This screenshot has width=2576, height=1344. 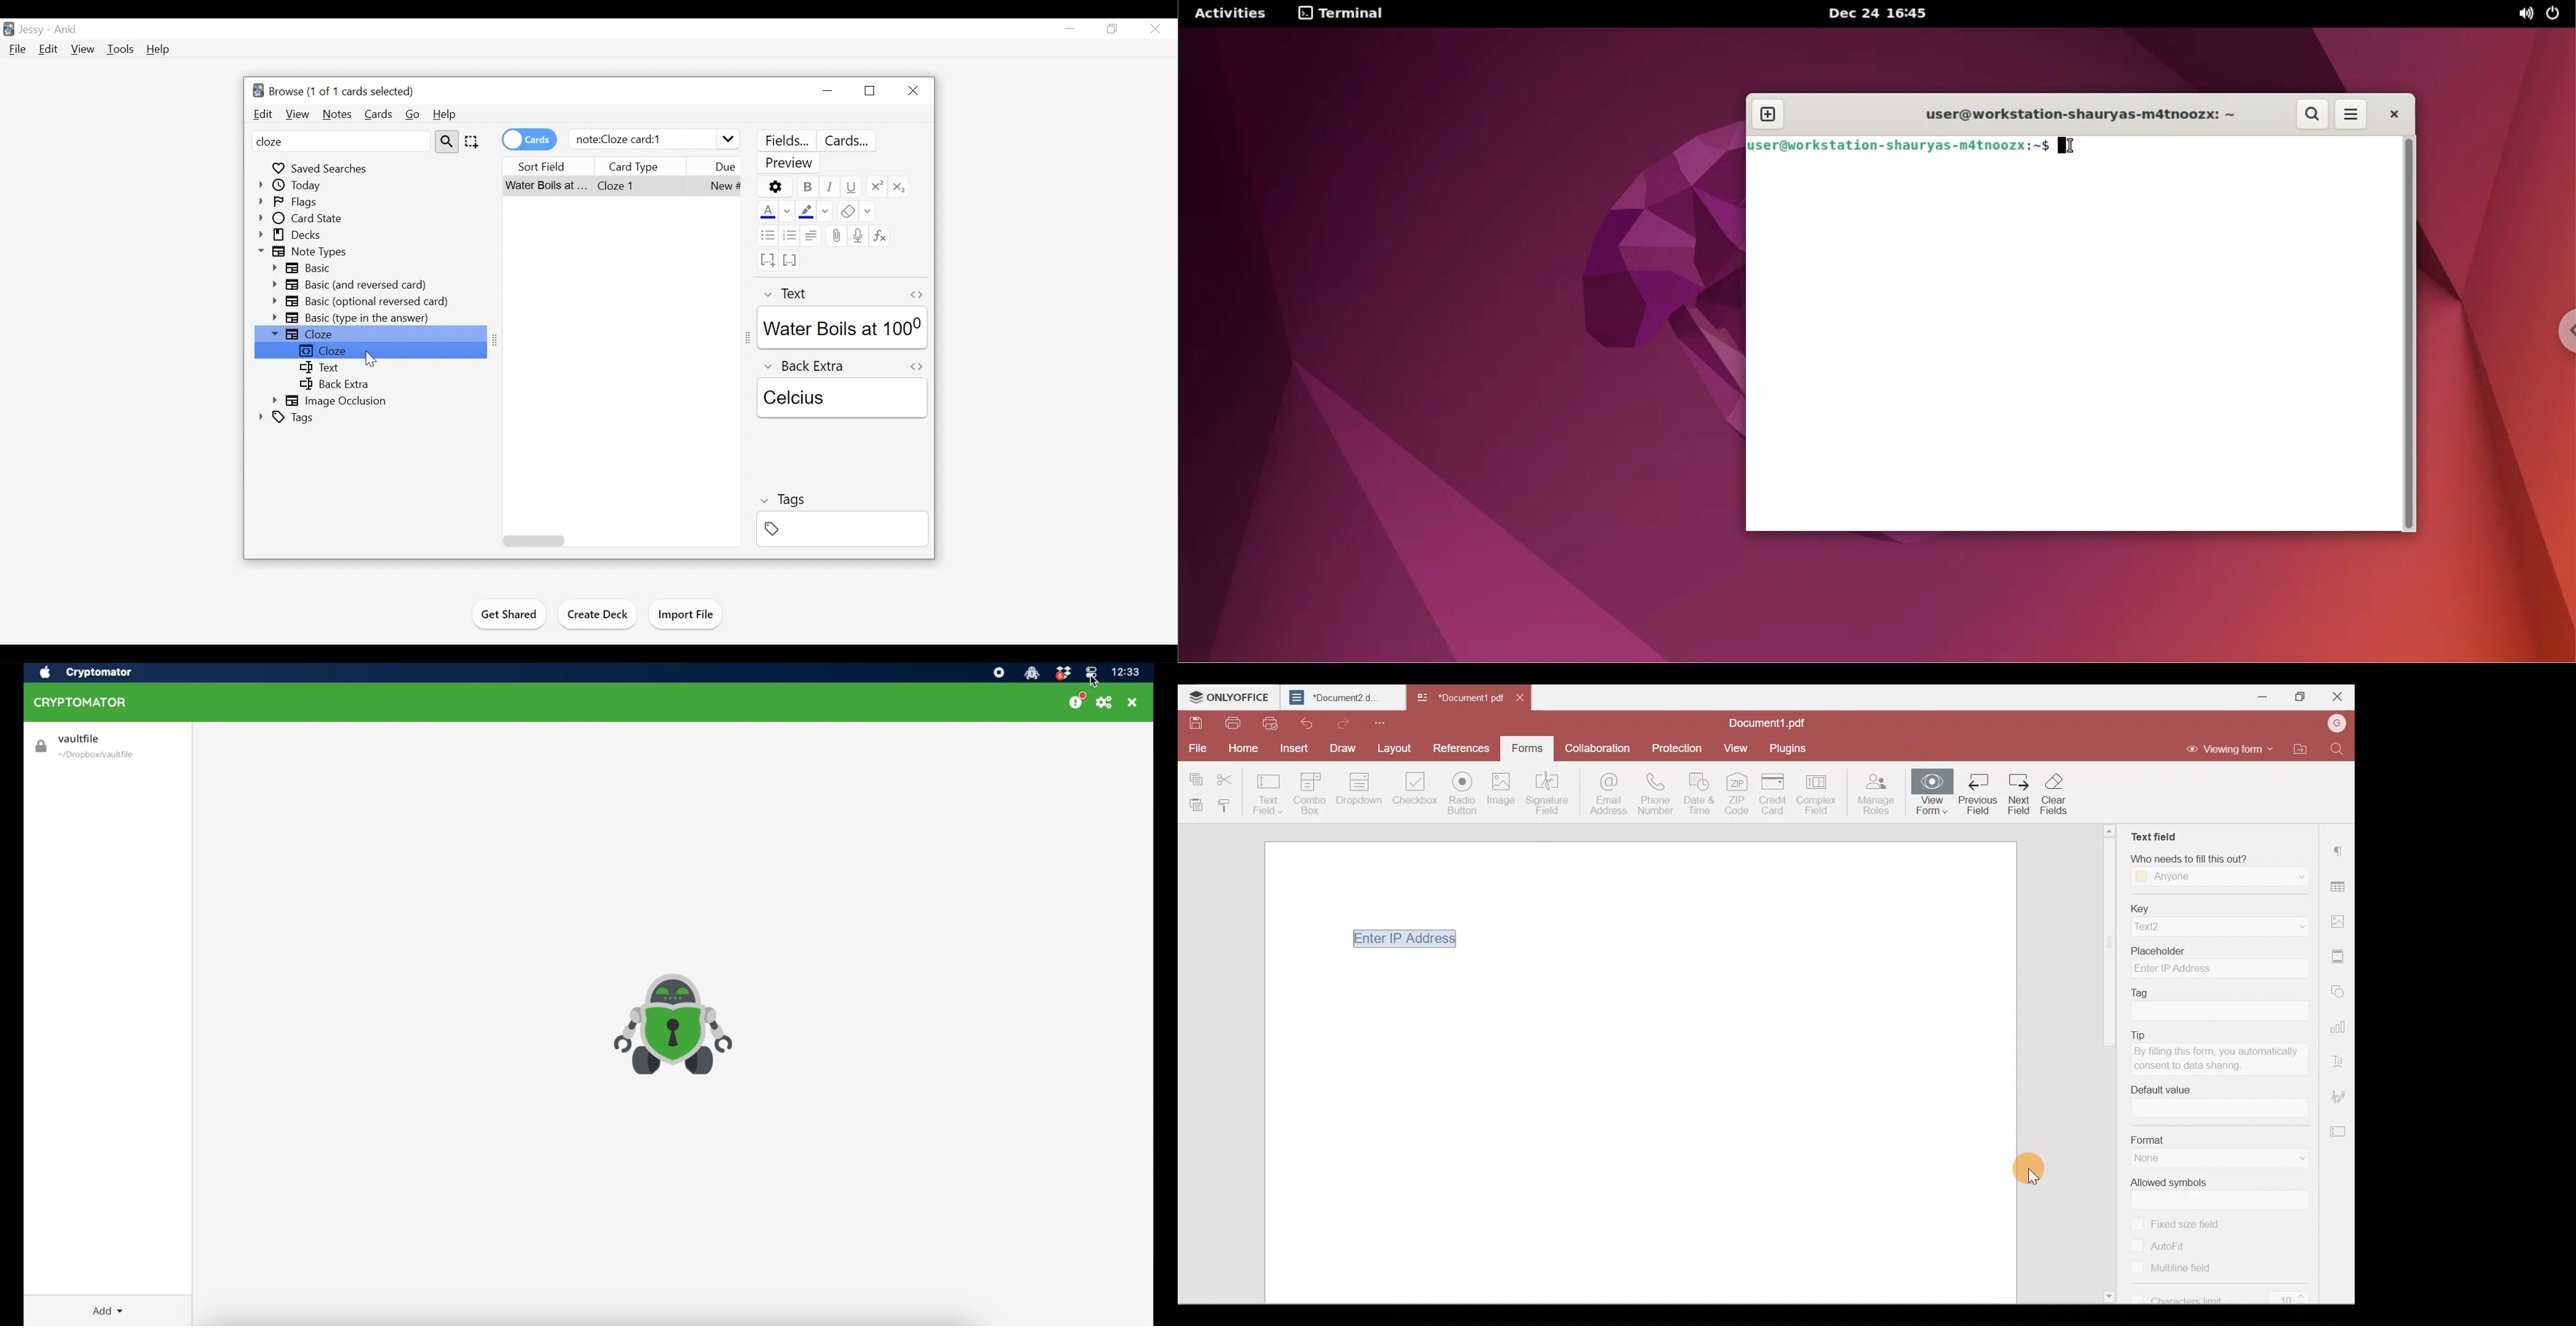 What do you see at coordinates (445, 113) in the screenshot?
I see `Help` at bounding box center [445, 113].